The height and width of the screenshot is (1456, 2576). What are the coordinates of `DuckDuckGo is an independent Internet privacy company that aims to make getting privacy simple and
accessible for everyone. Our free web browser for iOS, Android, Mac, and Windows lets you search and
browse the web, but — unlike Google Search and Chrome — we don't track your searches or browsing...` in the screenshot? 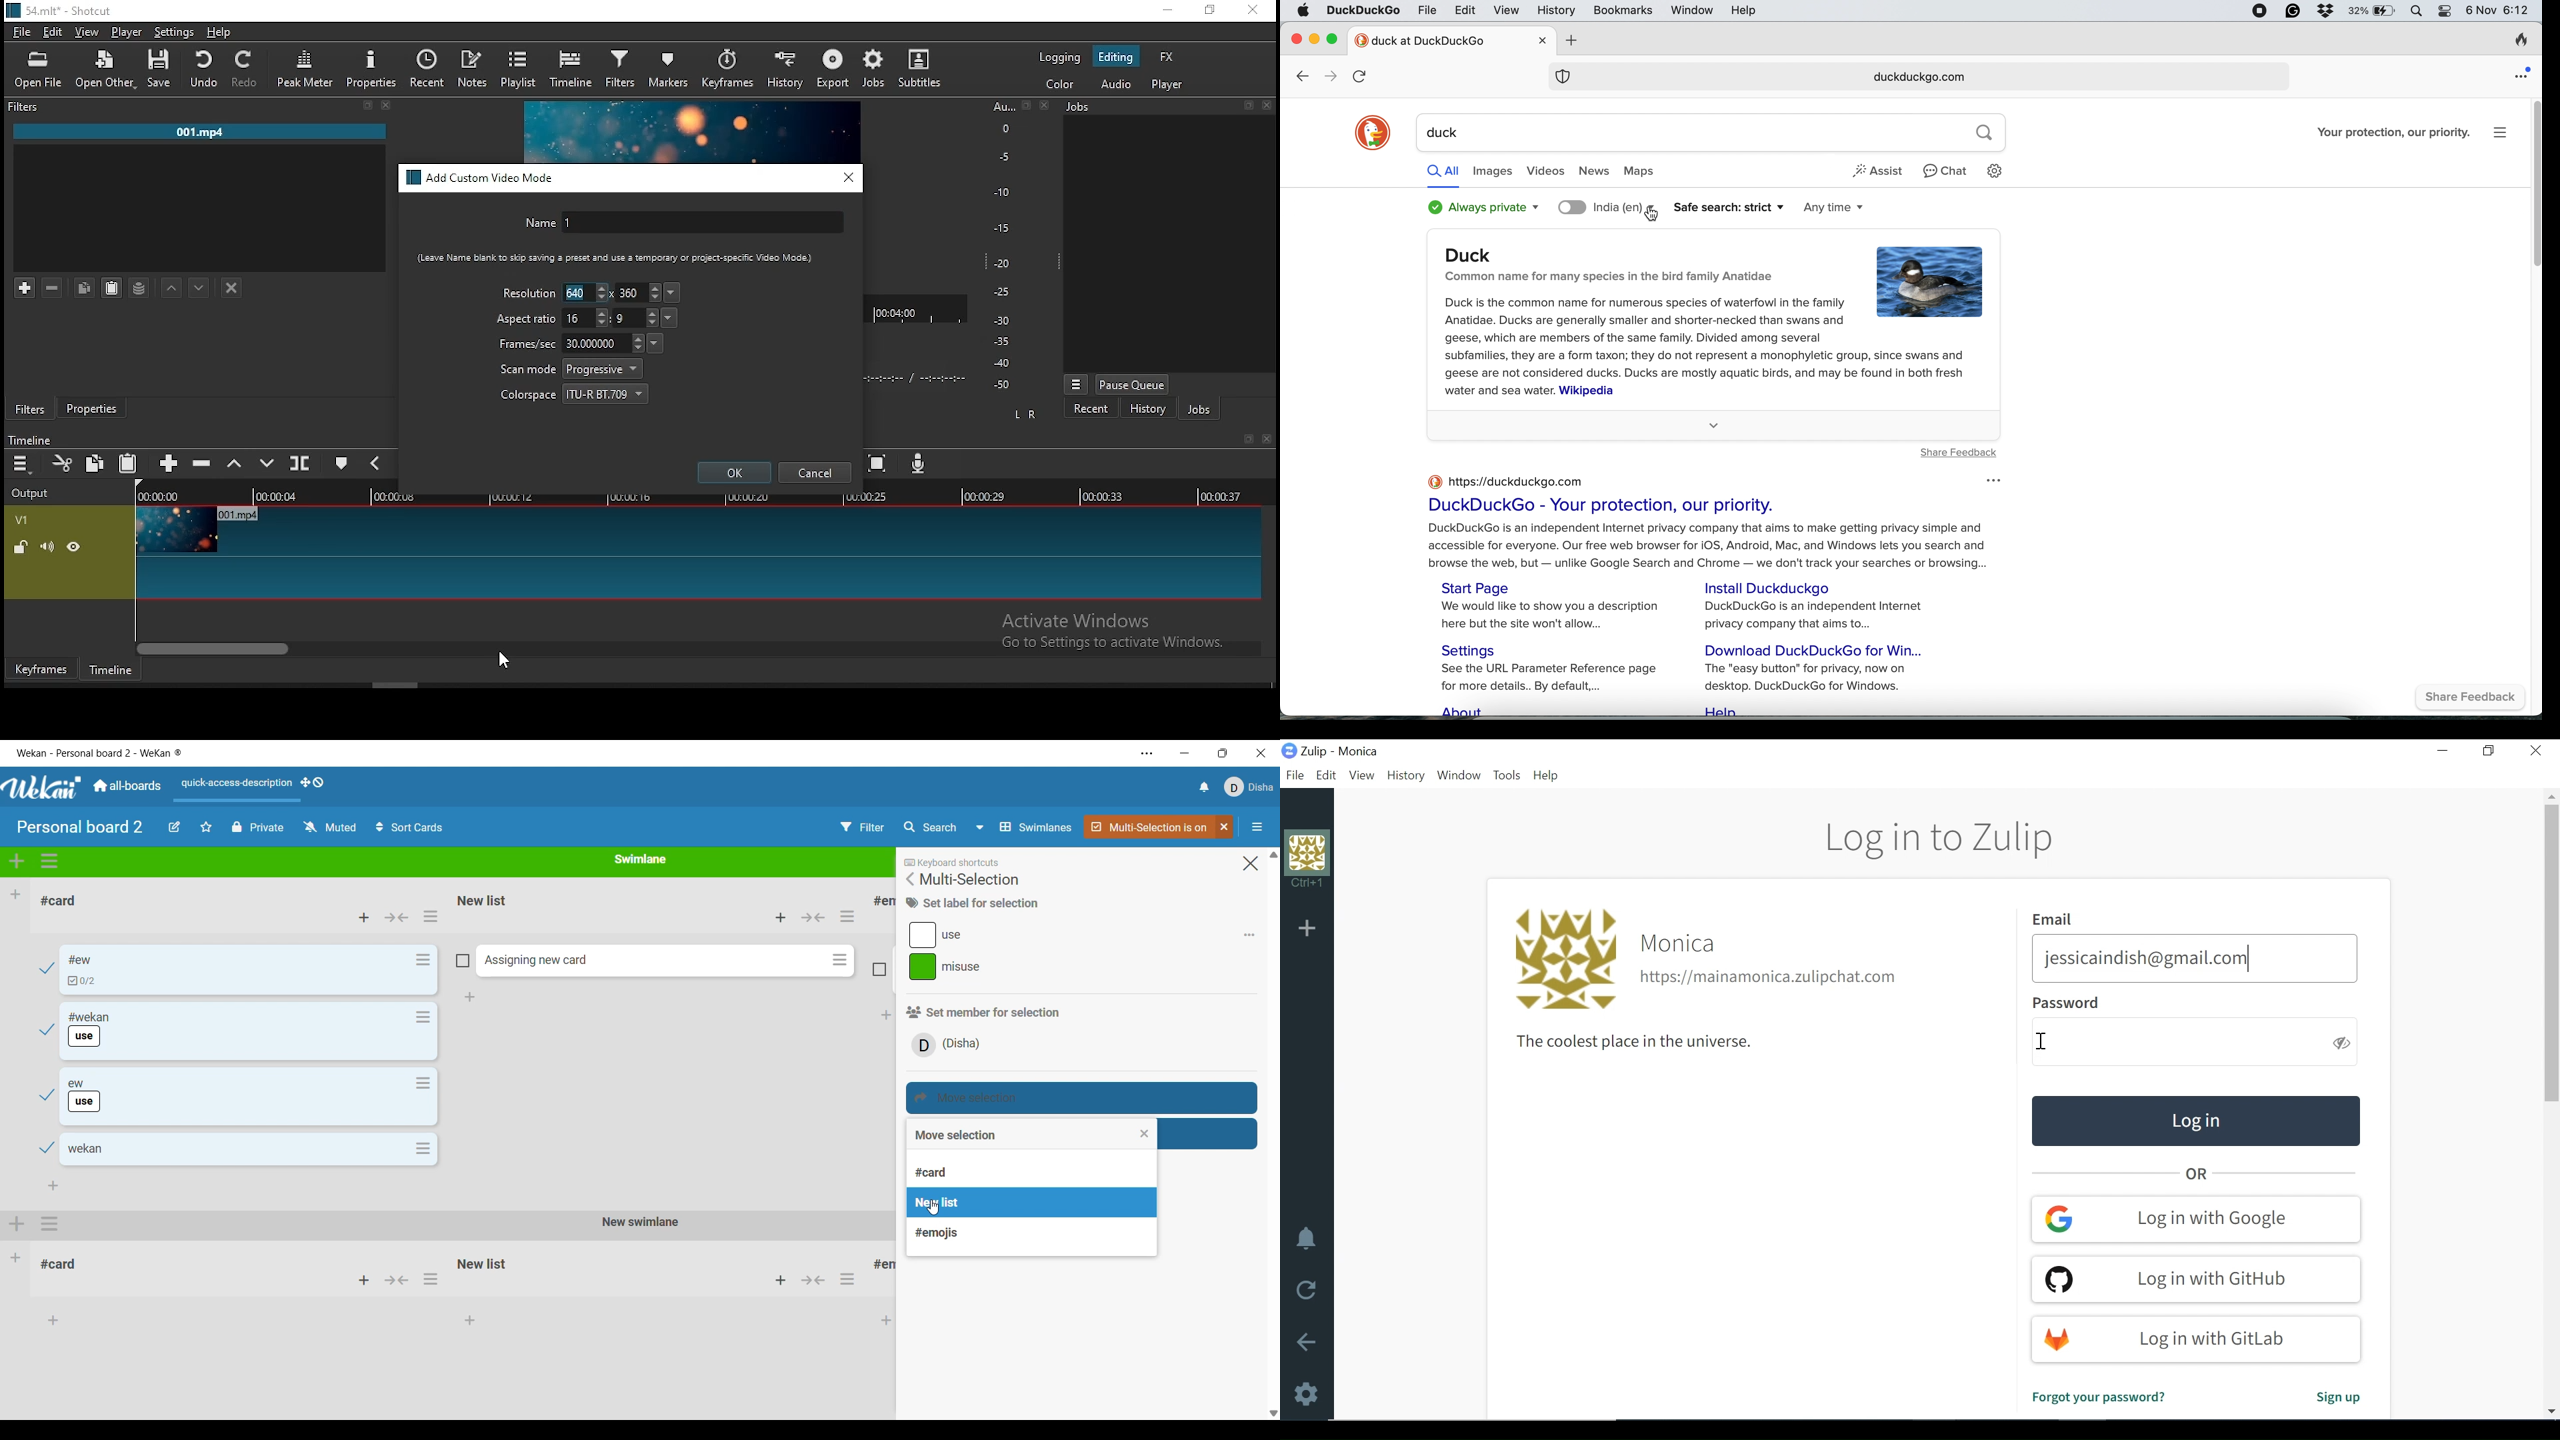 It's located at (1711, 547).